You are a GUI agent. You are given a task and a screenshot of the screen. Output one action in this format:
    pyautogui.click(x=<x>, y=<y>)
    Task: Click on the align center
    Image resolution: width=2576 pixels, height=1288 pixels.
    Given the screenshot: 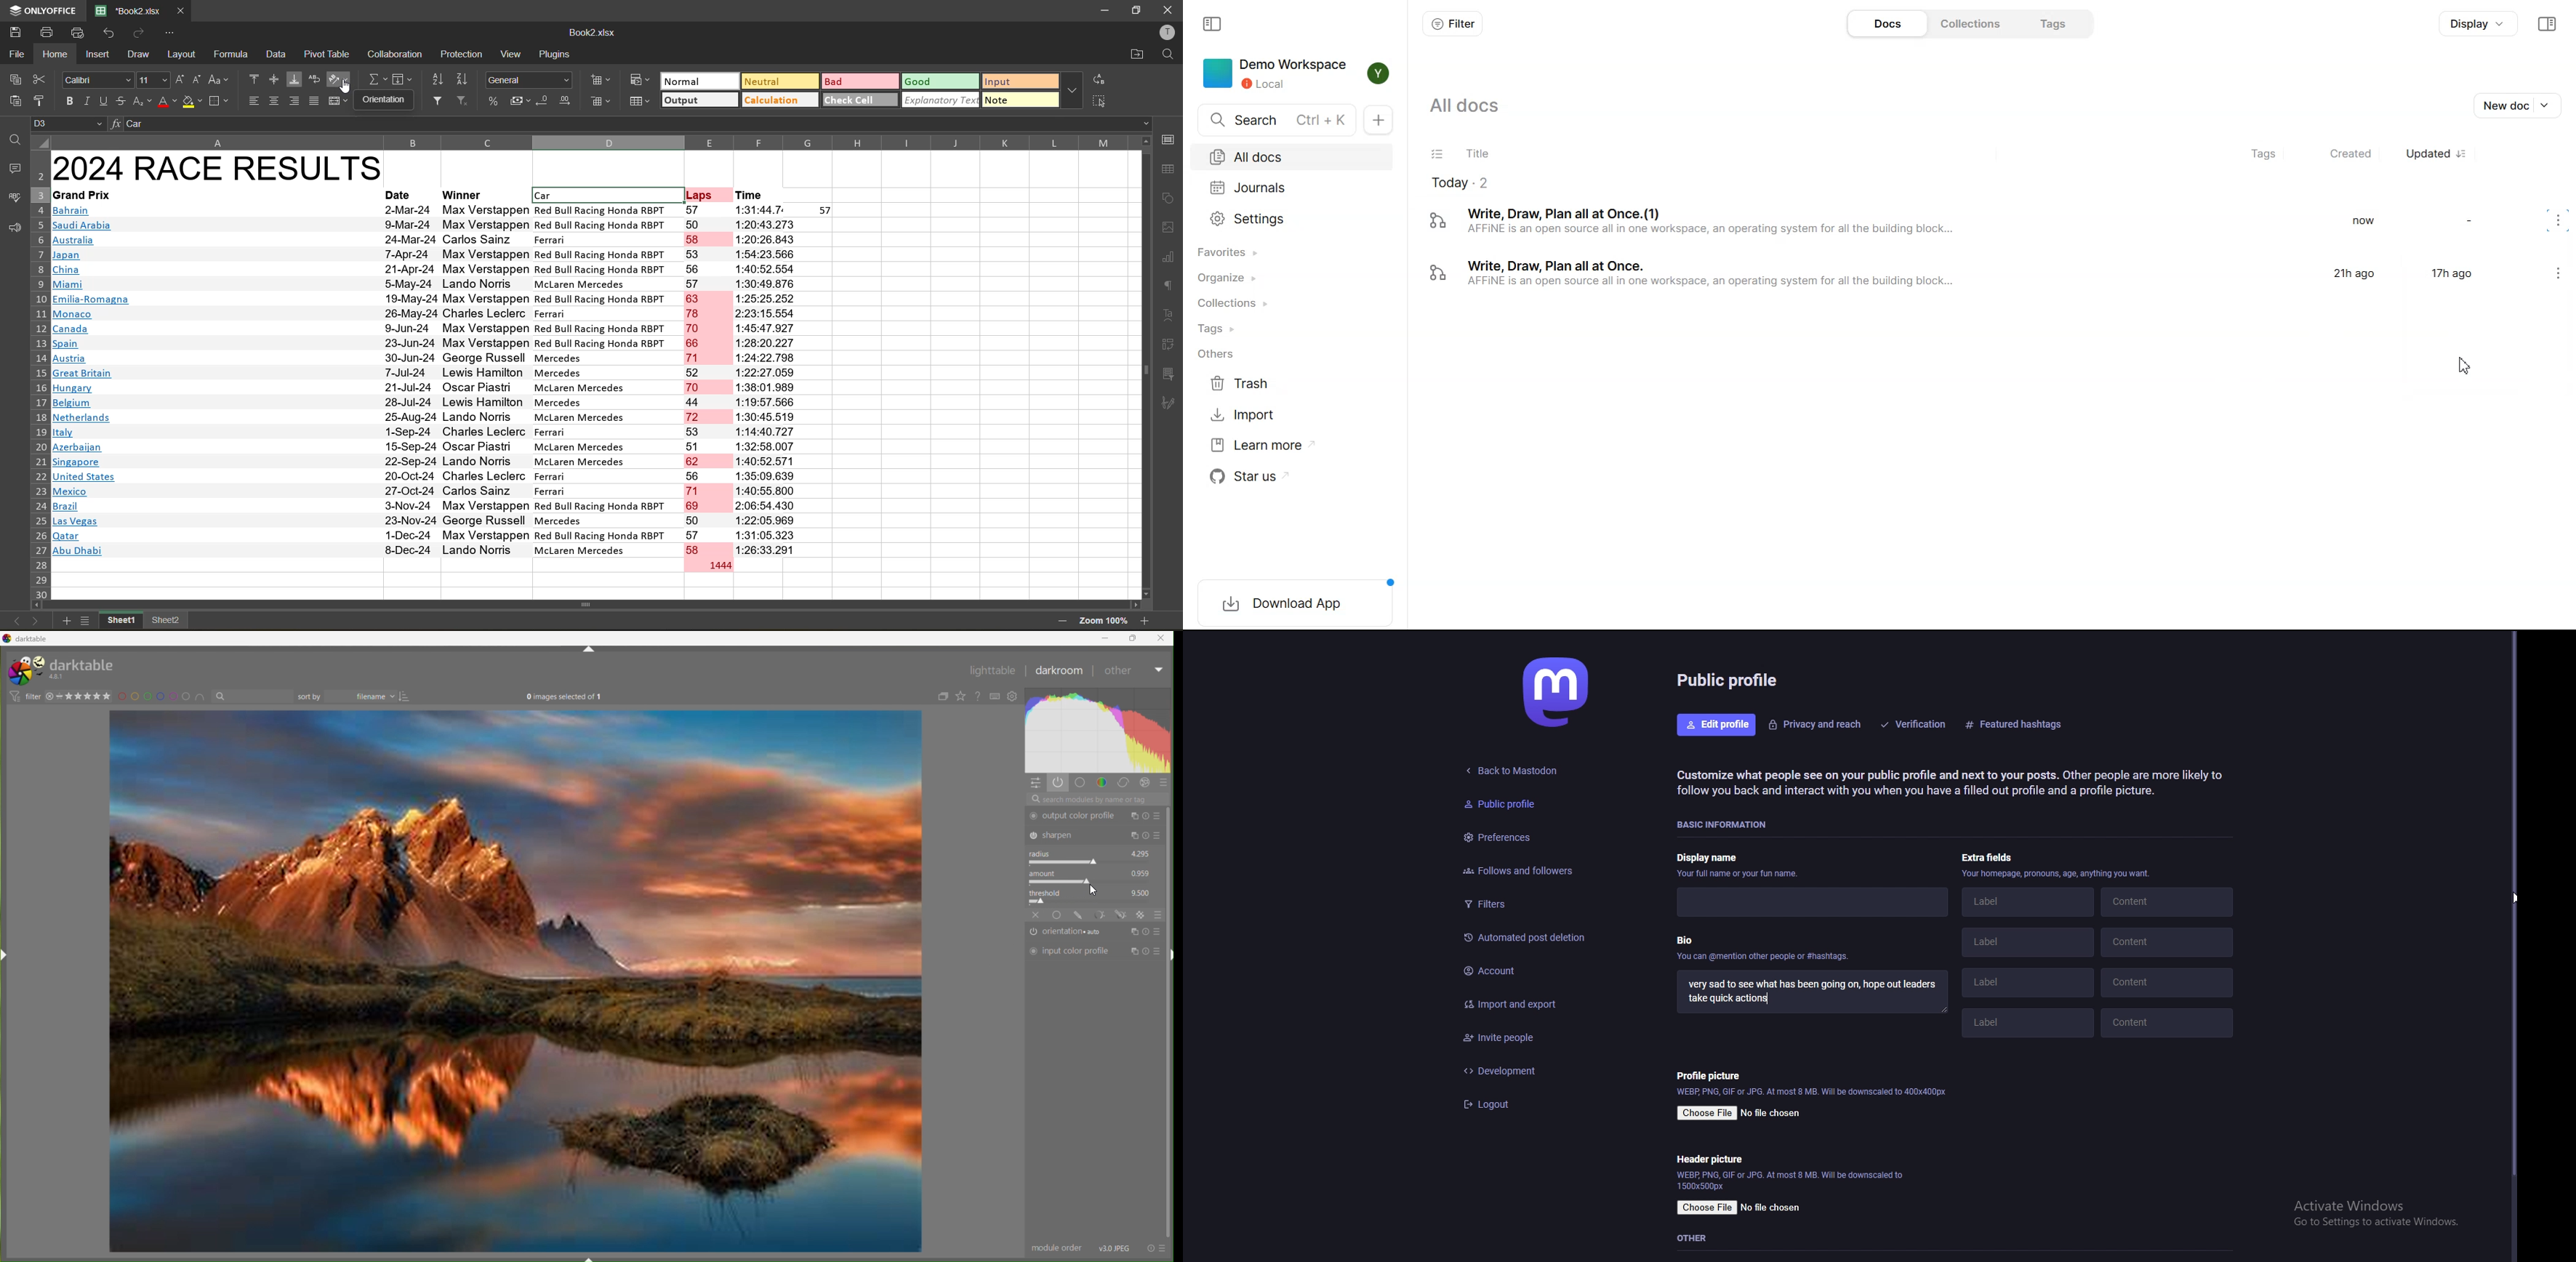 What is the action you would take?
    pyautogui.click(x=274, y=100)
    